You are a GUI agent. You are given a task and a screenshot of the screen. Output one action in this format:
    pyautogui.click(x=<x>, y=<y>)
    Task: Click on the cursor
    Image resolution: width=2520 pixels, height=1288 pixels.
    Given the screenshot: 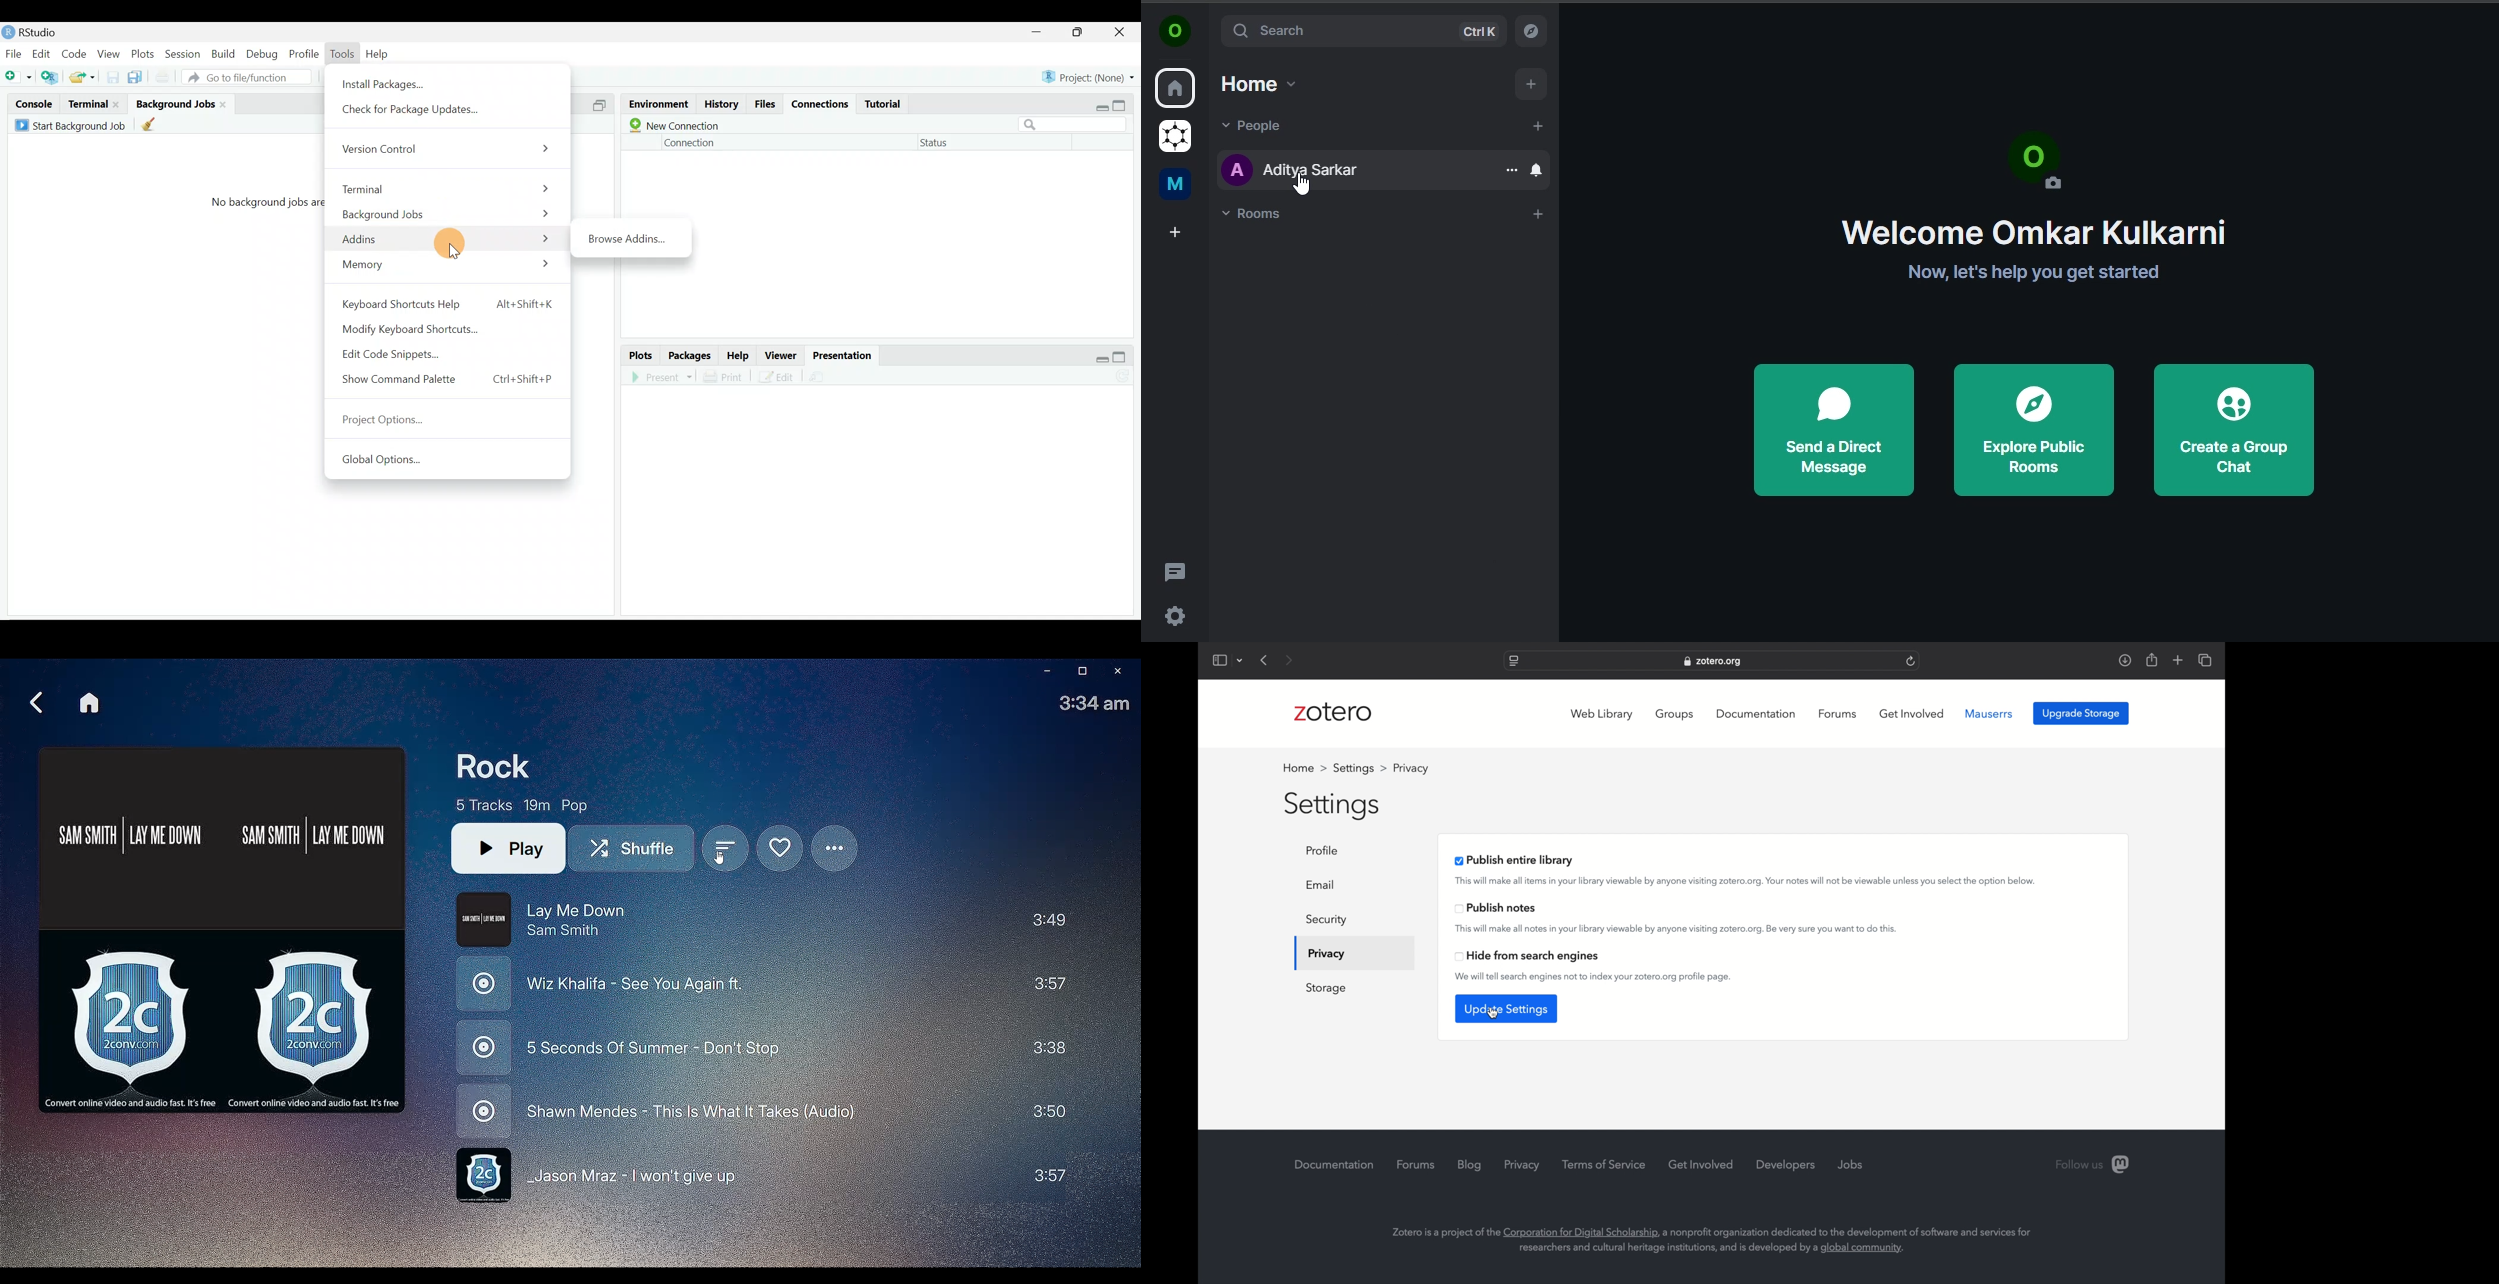 What is the action you would take?
    pyautogui.click(x=1492, y=1013)
    